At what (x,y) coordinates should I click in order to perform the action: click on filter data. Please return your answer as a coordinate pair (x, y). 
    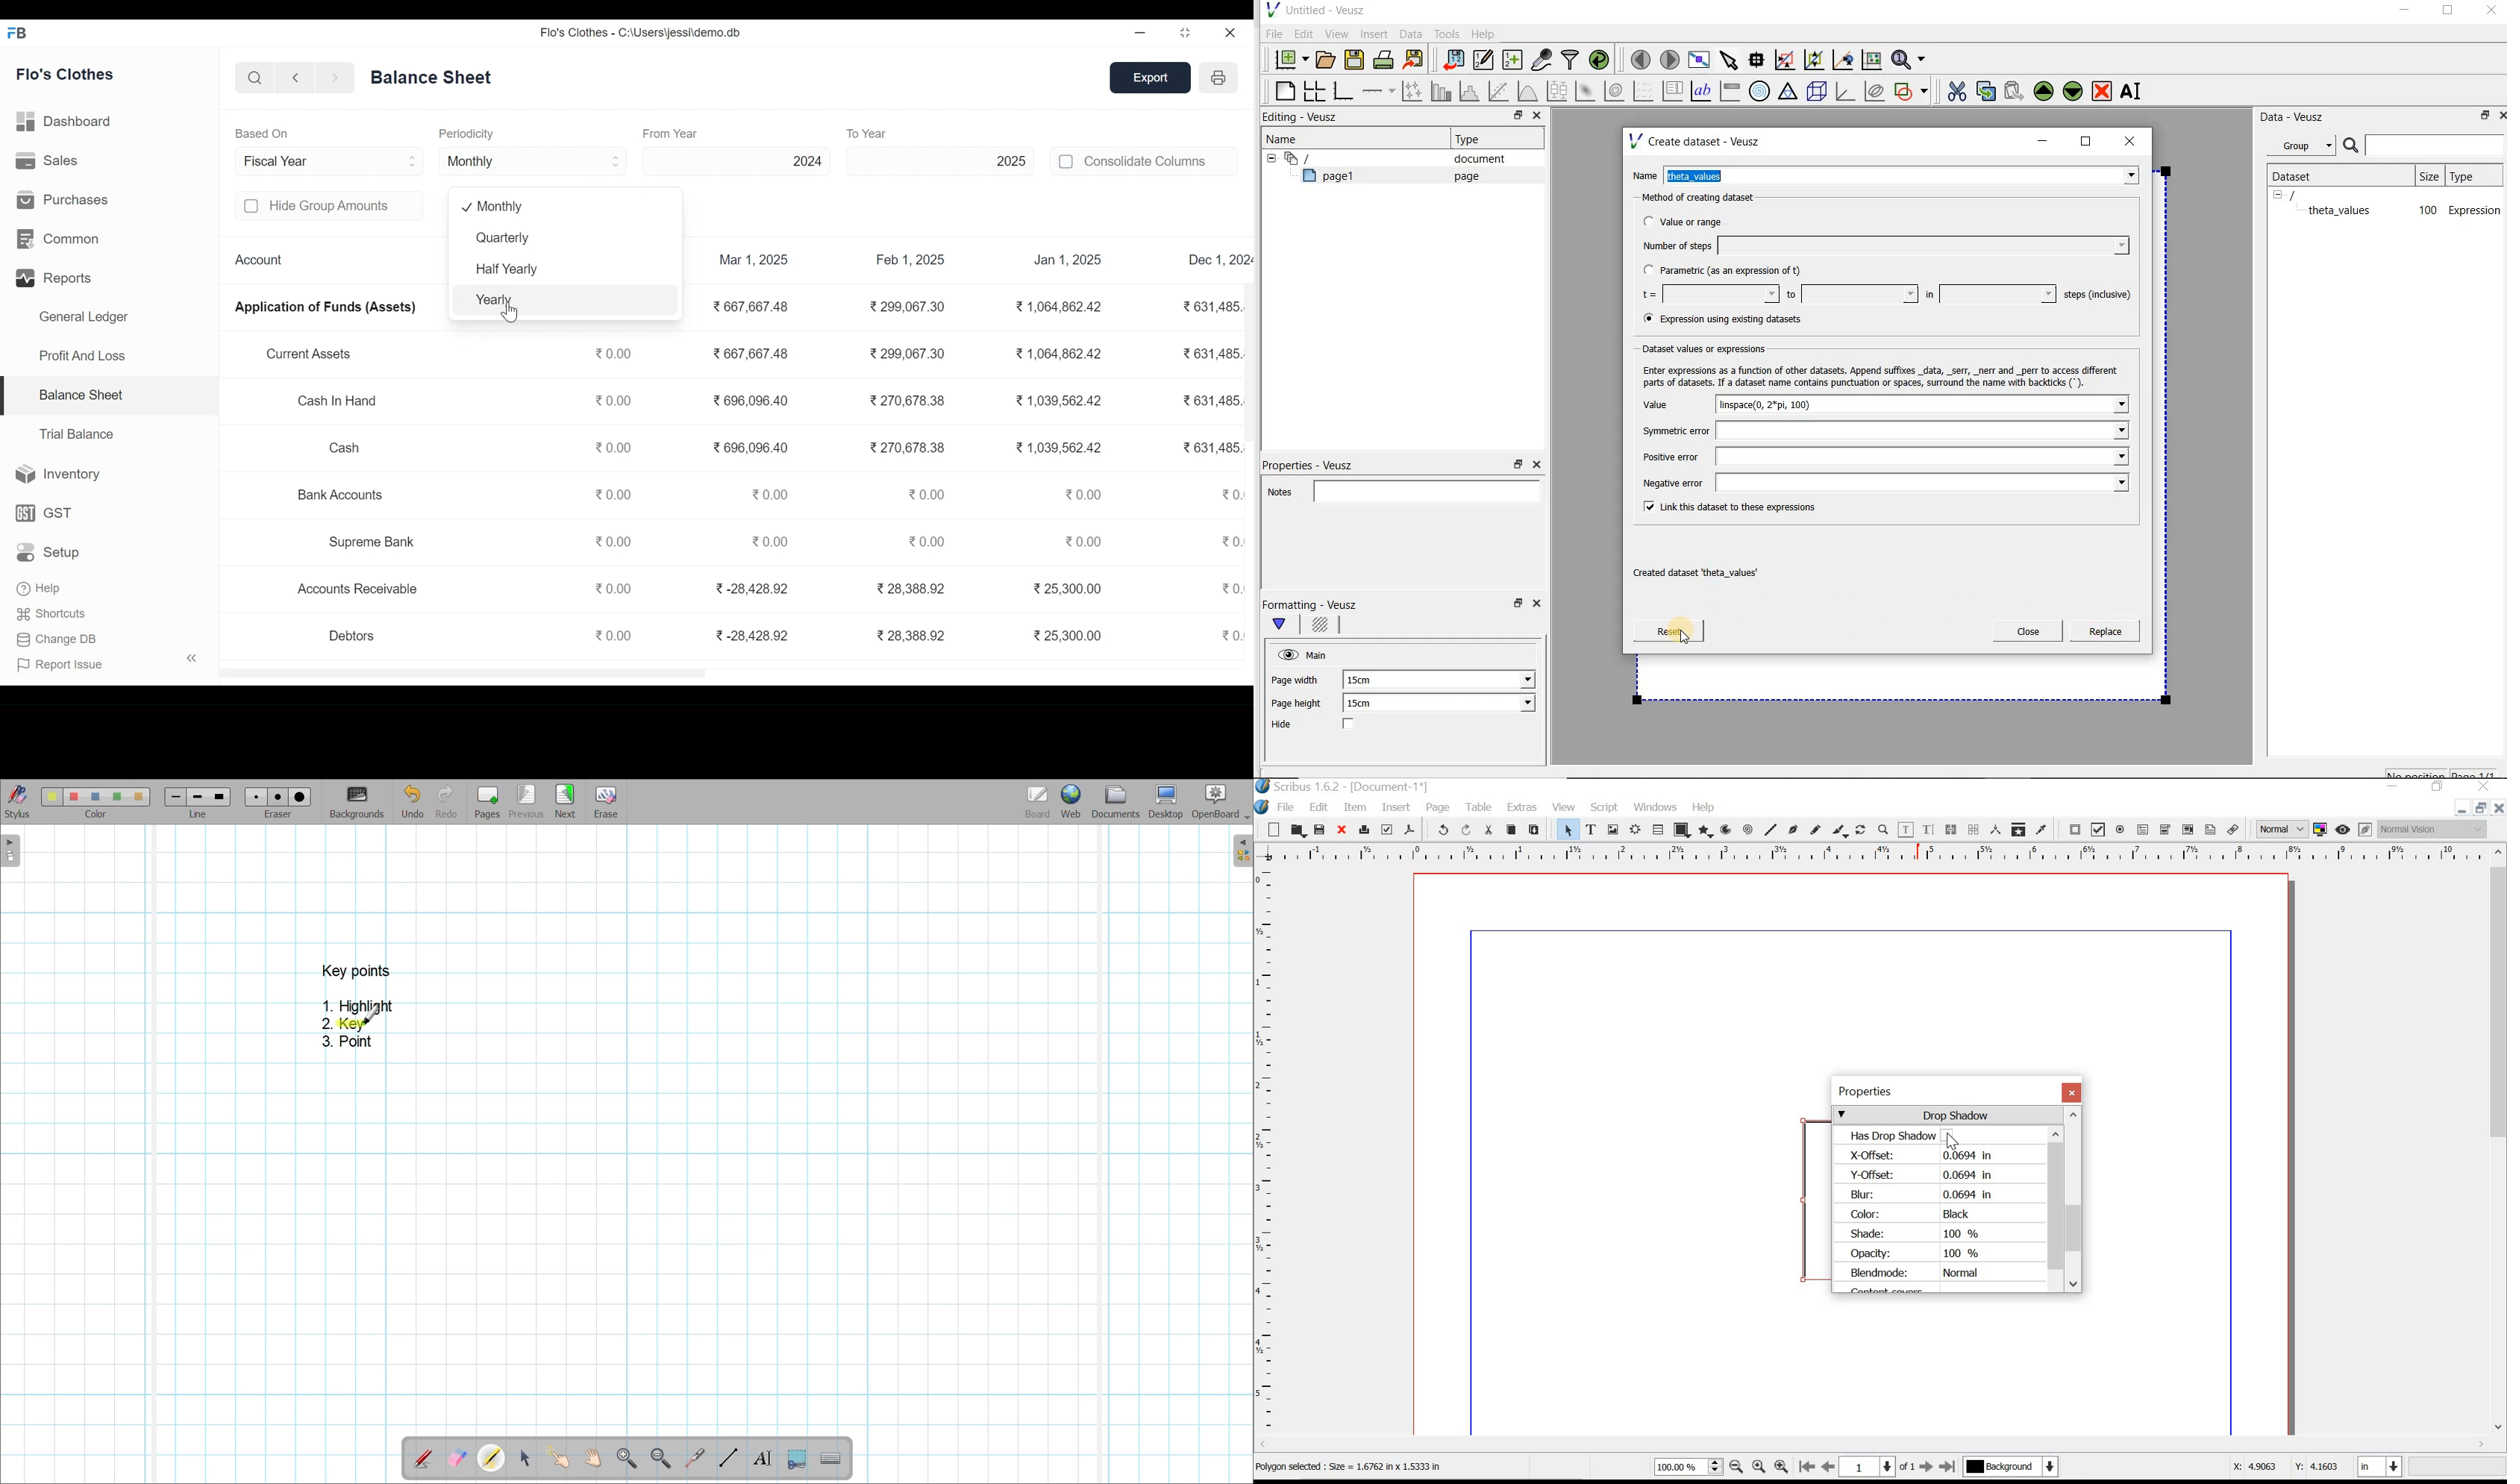
    Looking at the image, I should click on (1571, 61).